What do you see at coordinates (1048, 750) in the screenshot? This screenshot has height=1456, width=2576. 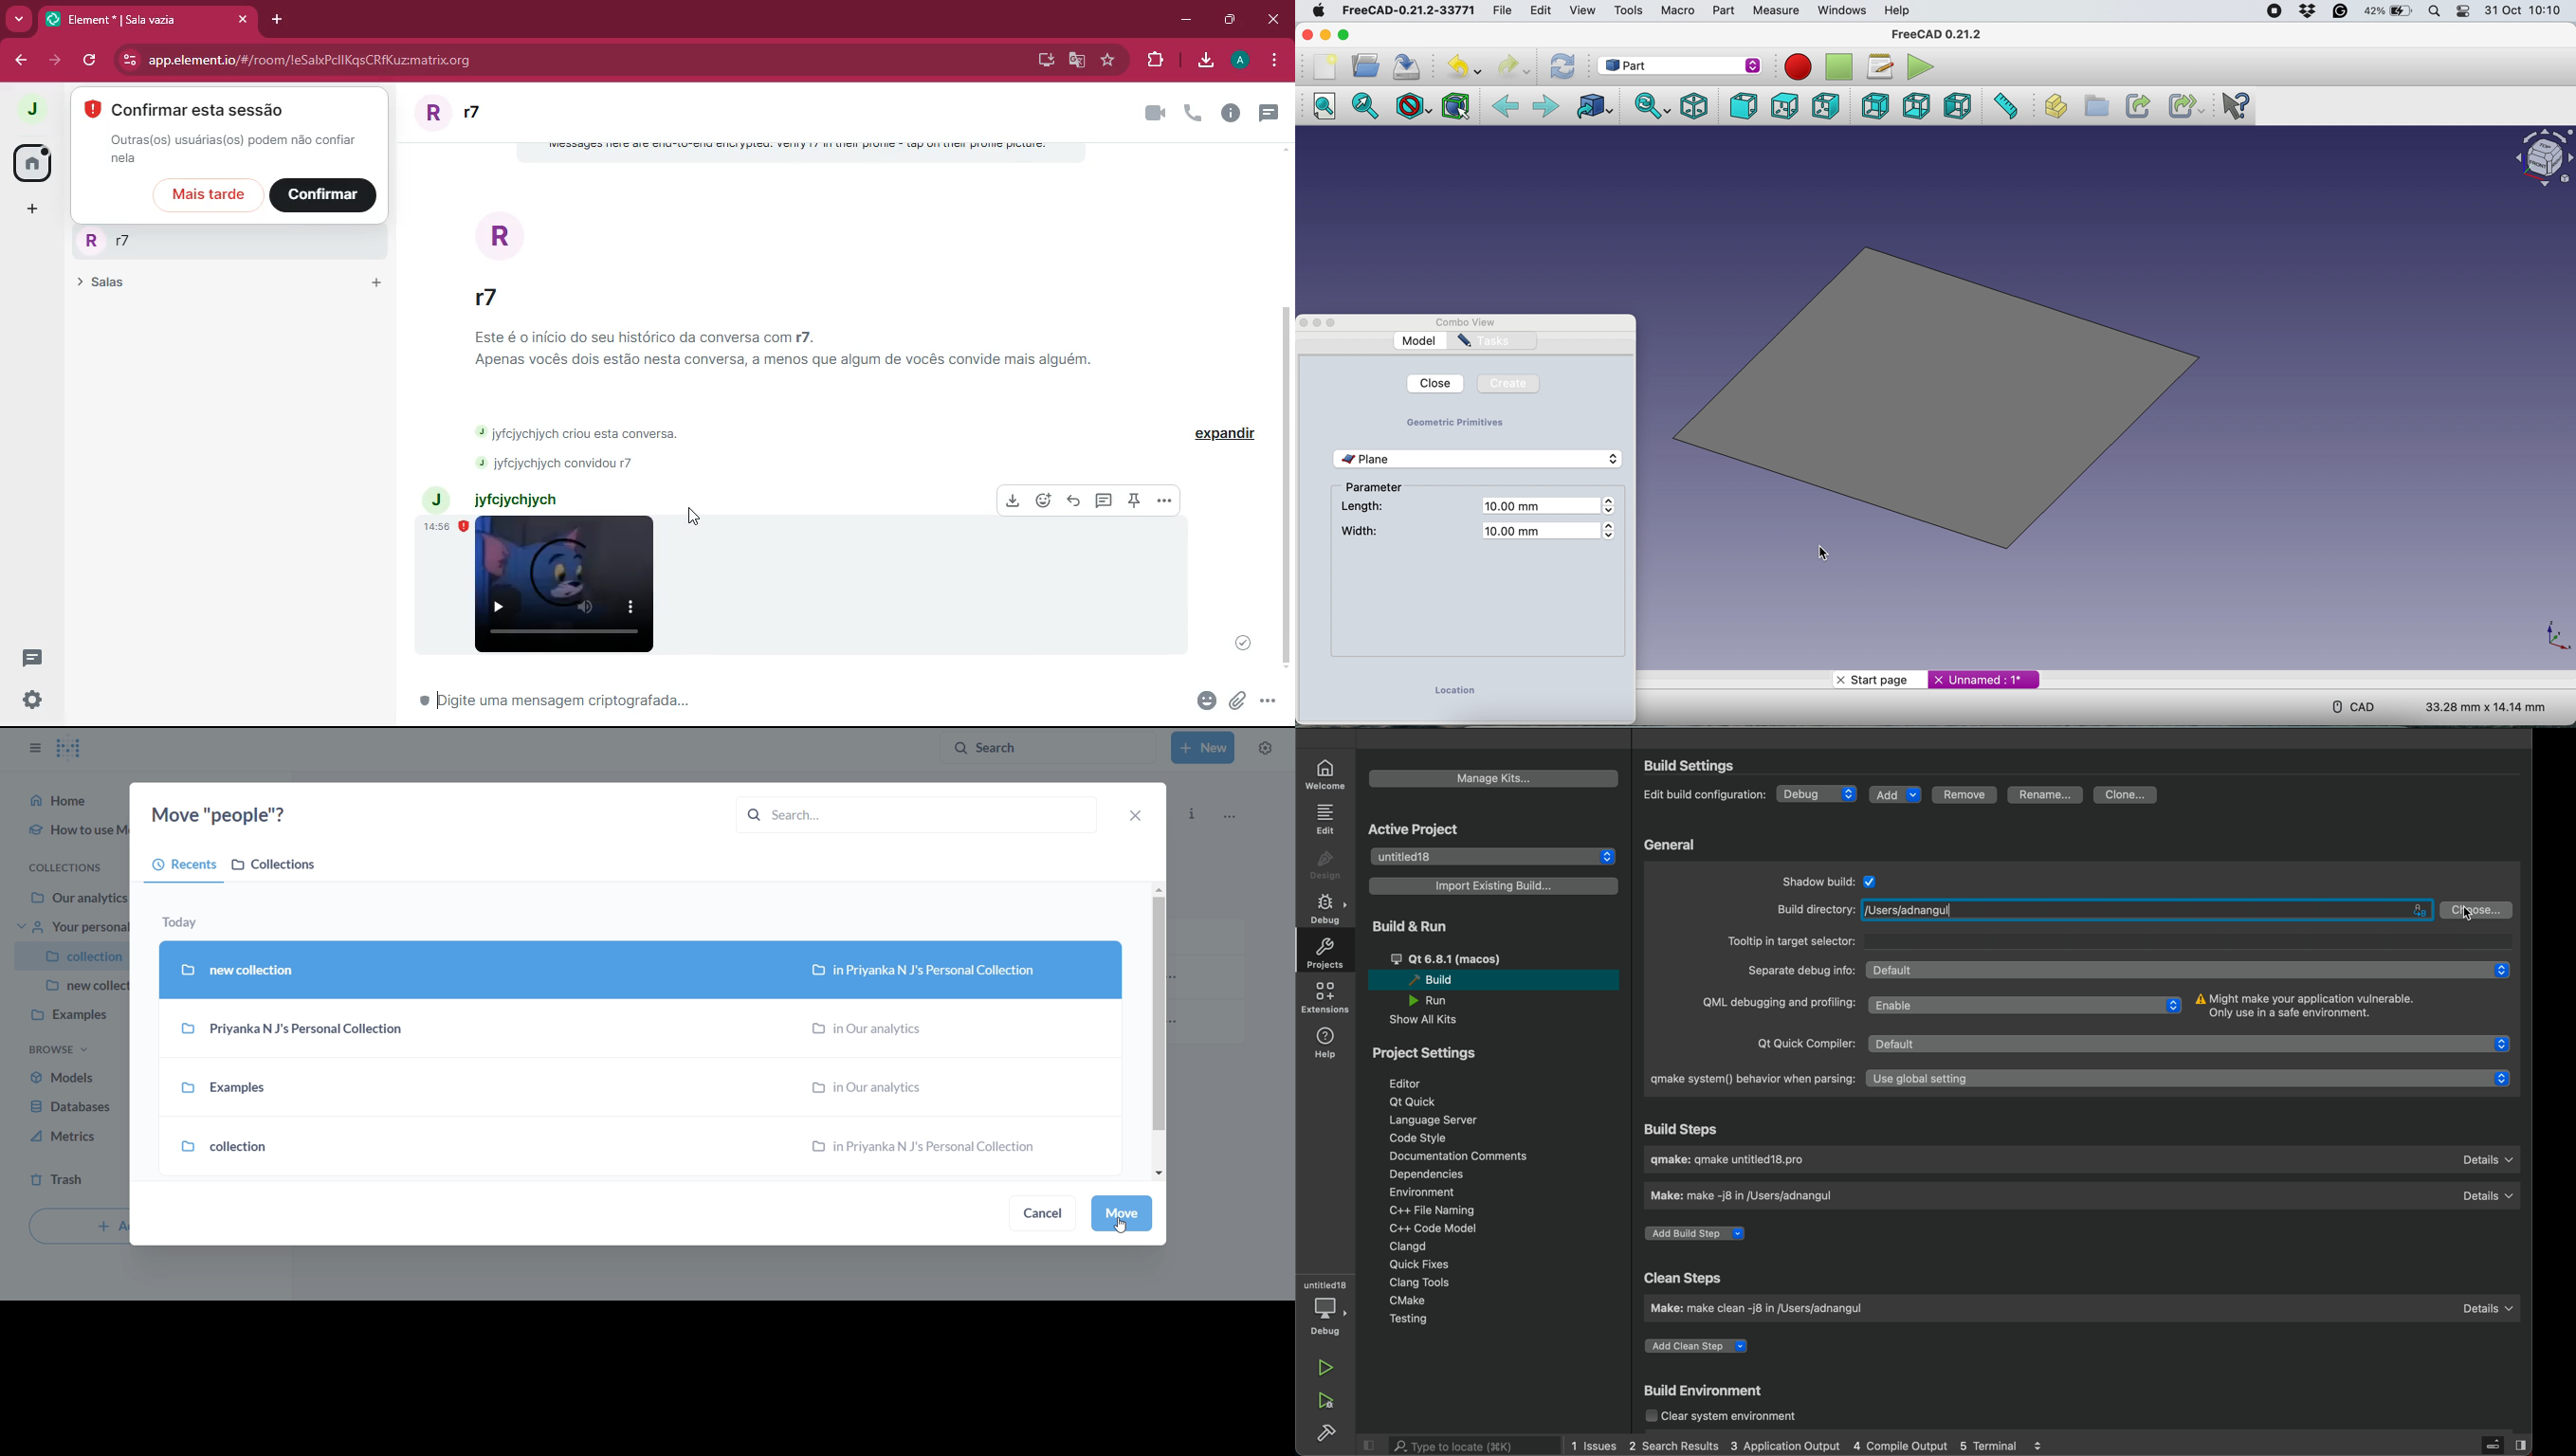 I see `search` at bounding box center [1048, 750].